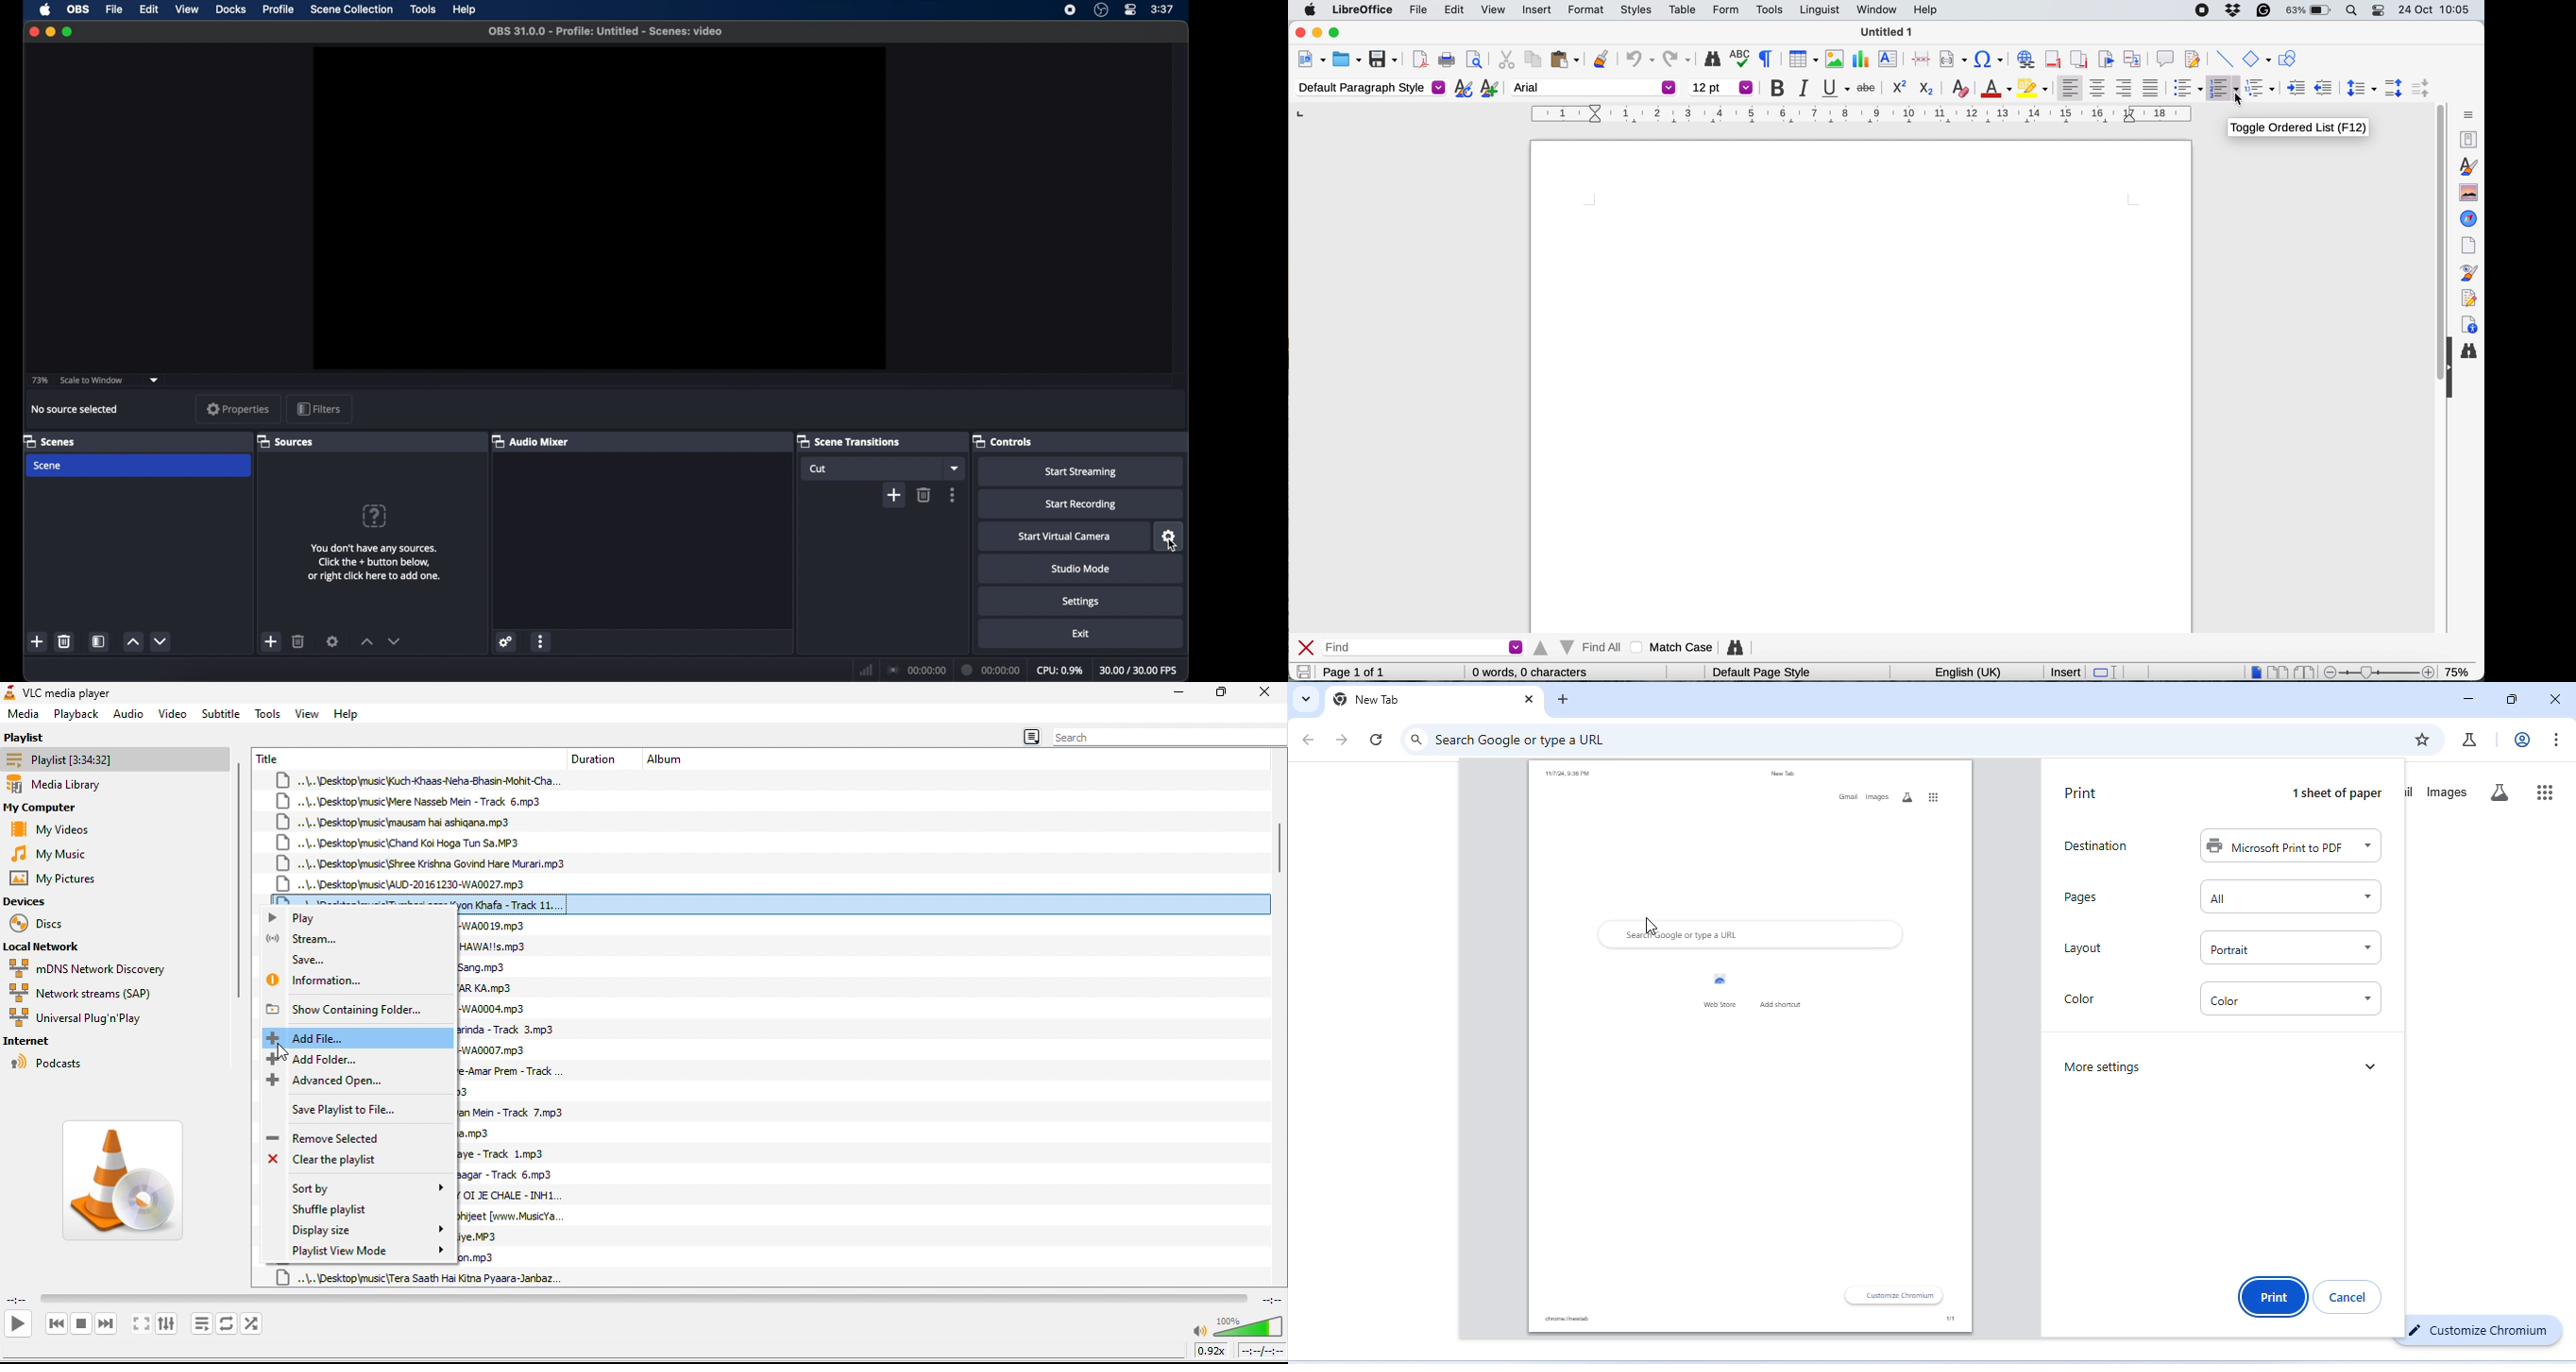 This screenshot has height=1372, width=2576. What do you see at coordinates (2290, 896) in the screenshot?
I see `select page` at bounding box center [2290, 896].